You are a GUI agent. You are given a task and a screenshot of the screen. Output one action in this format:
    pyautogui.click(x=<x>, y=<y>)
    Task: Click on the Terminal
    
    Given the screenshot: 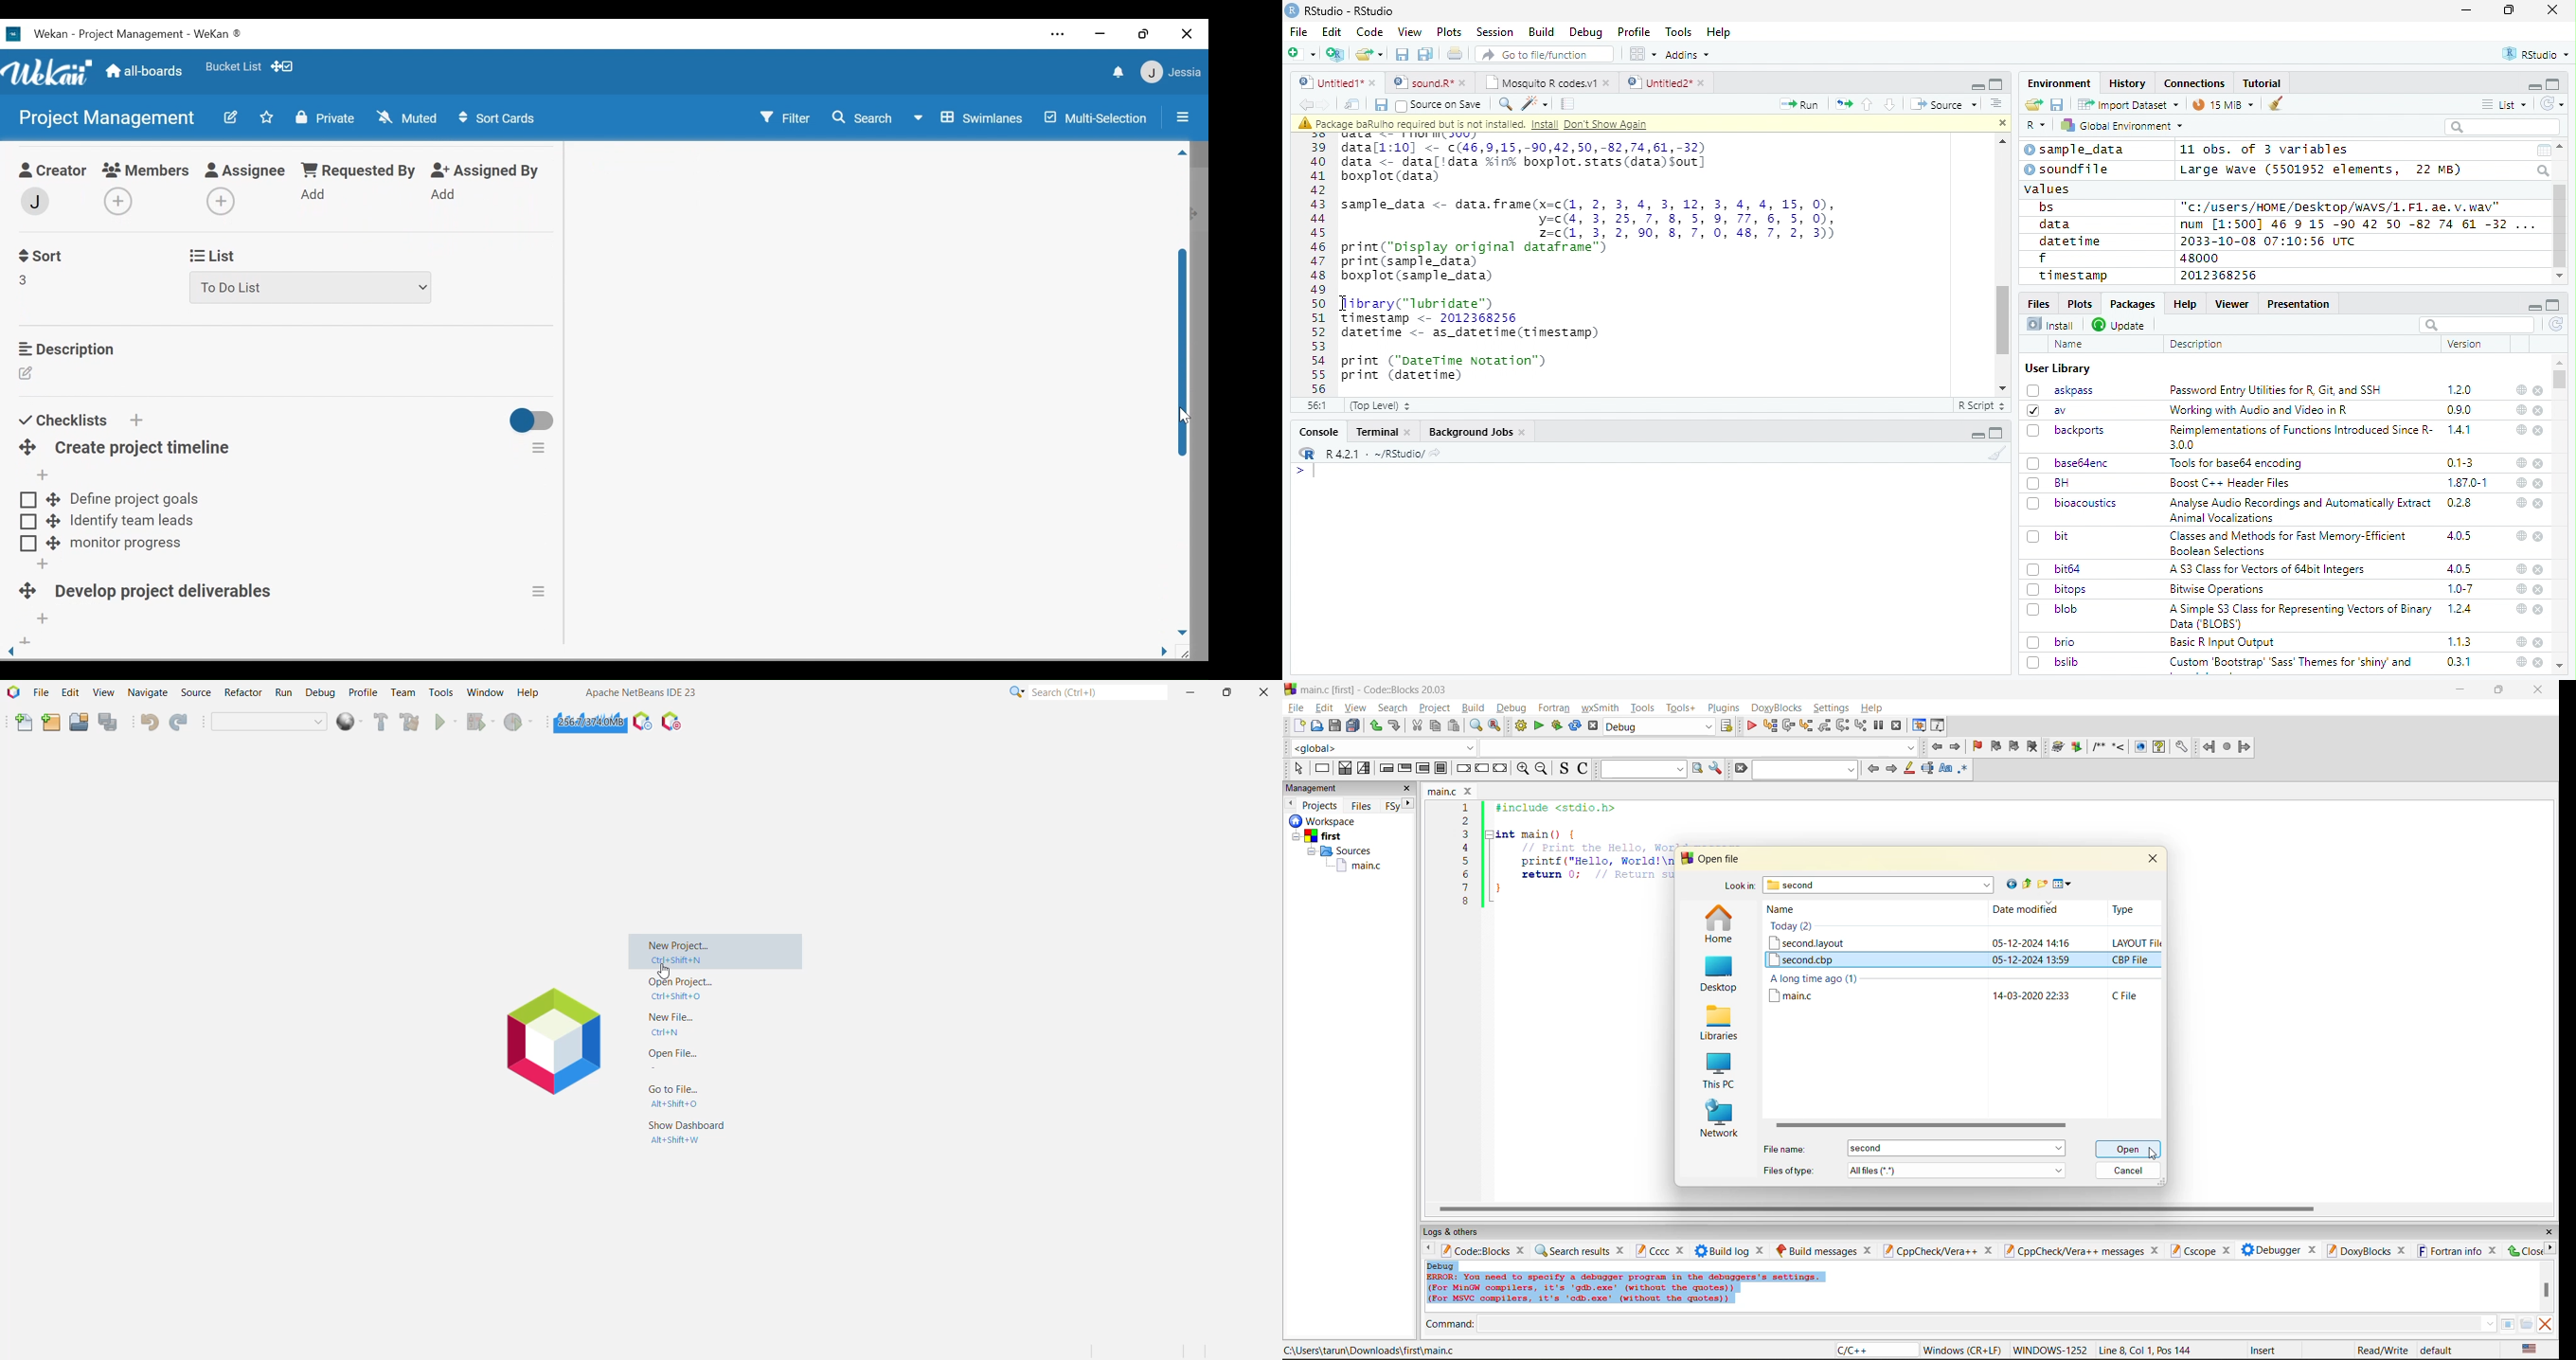 What is the action you would take?
    pyautogui.click(x=1383, y=432)
    